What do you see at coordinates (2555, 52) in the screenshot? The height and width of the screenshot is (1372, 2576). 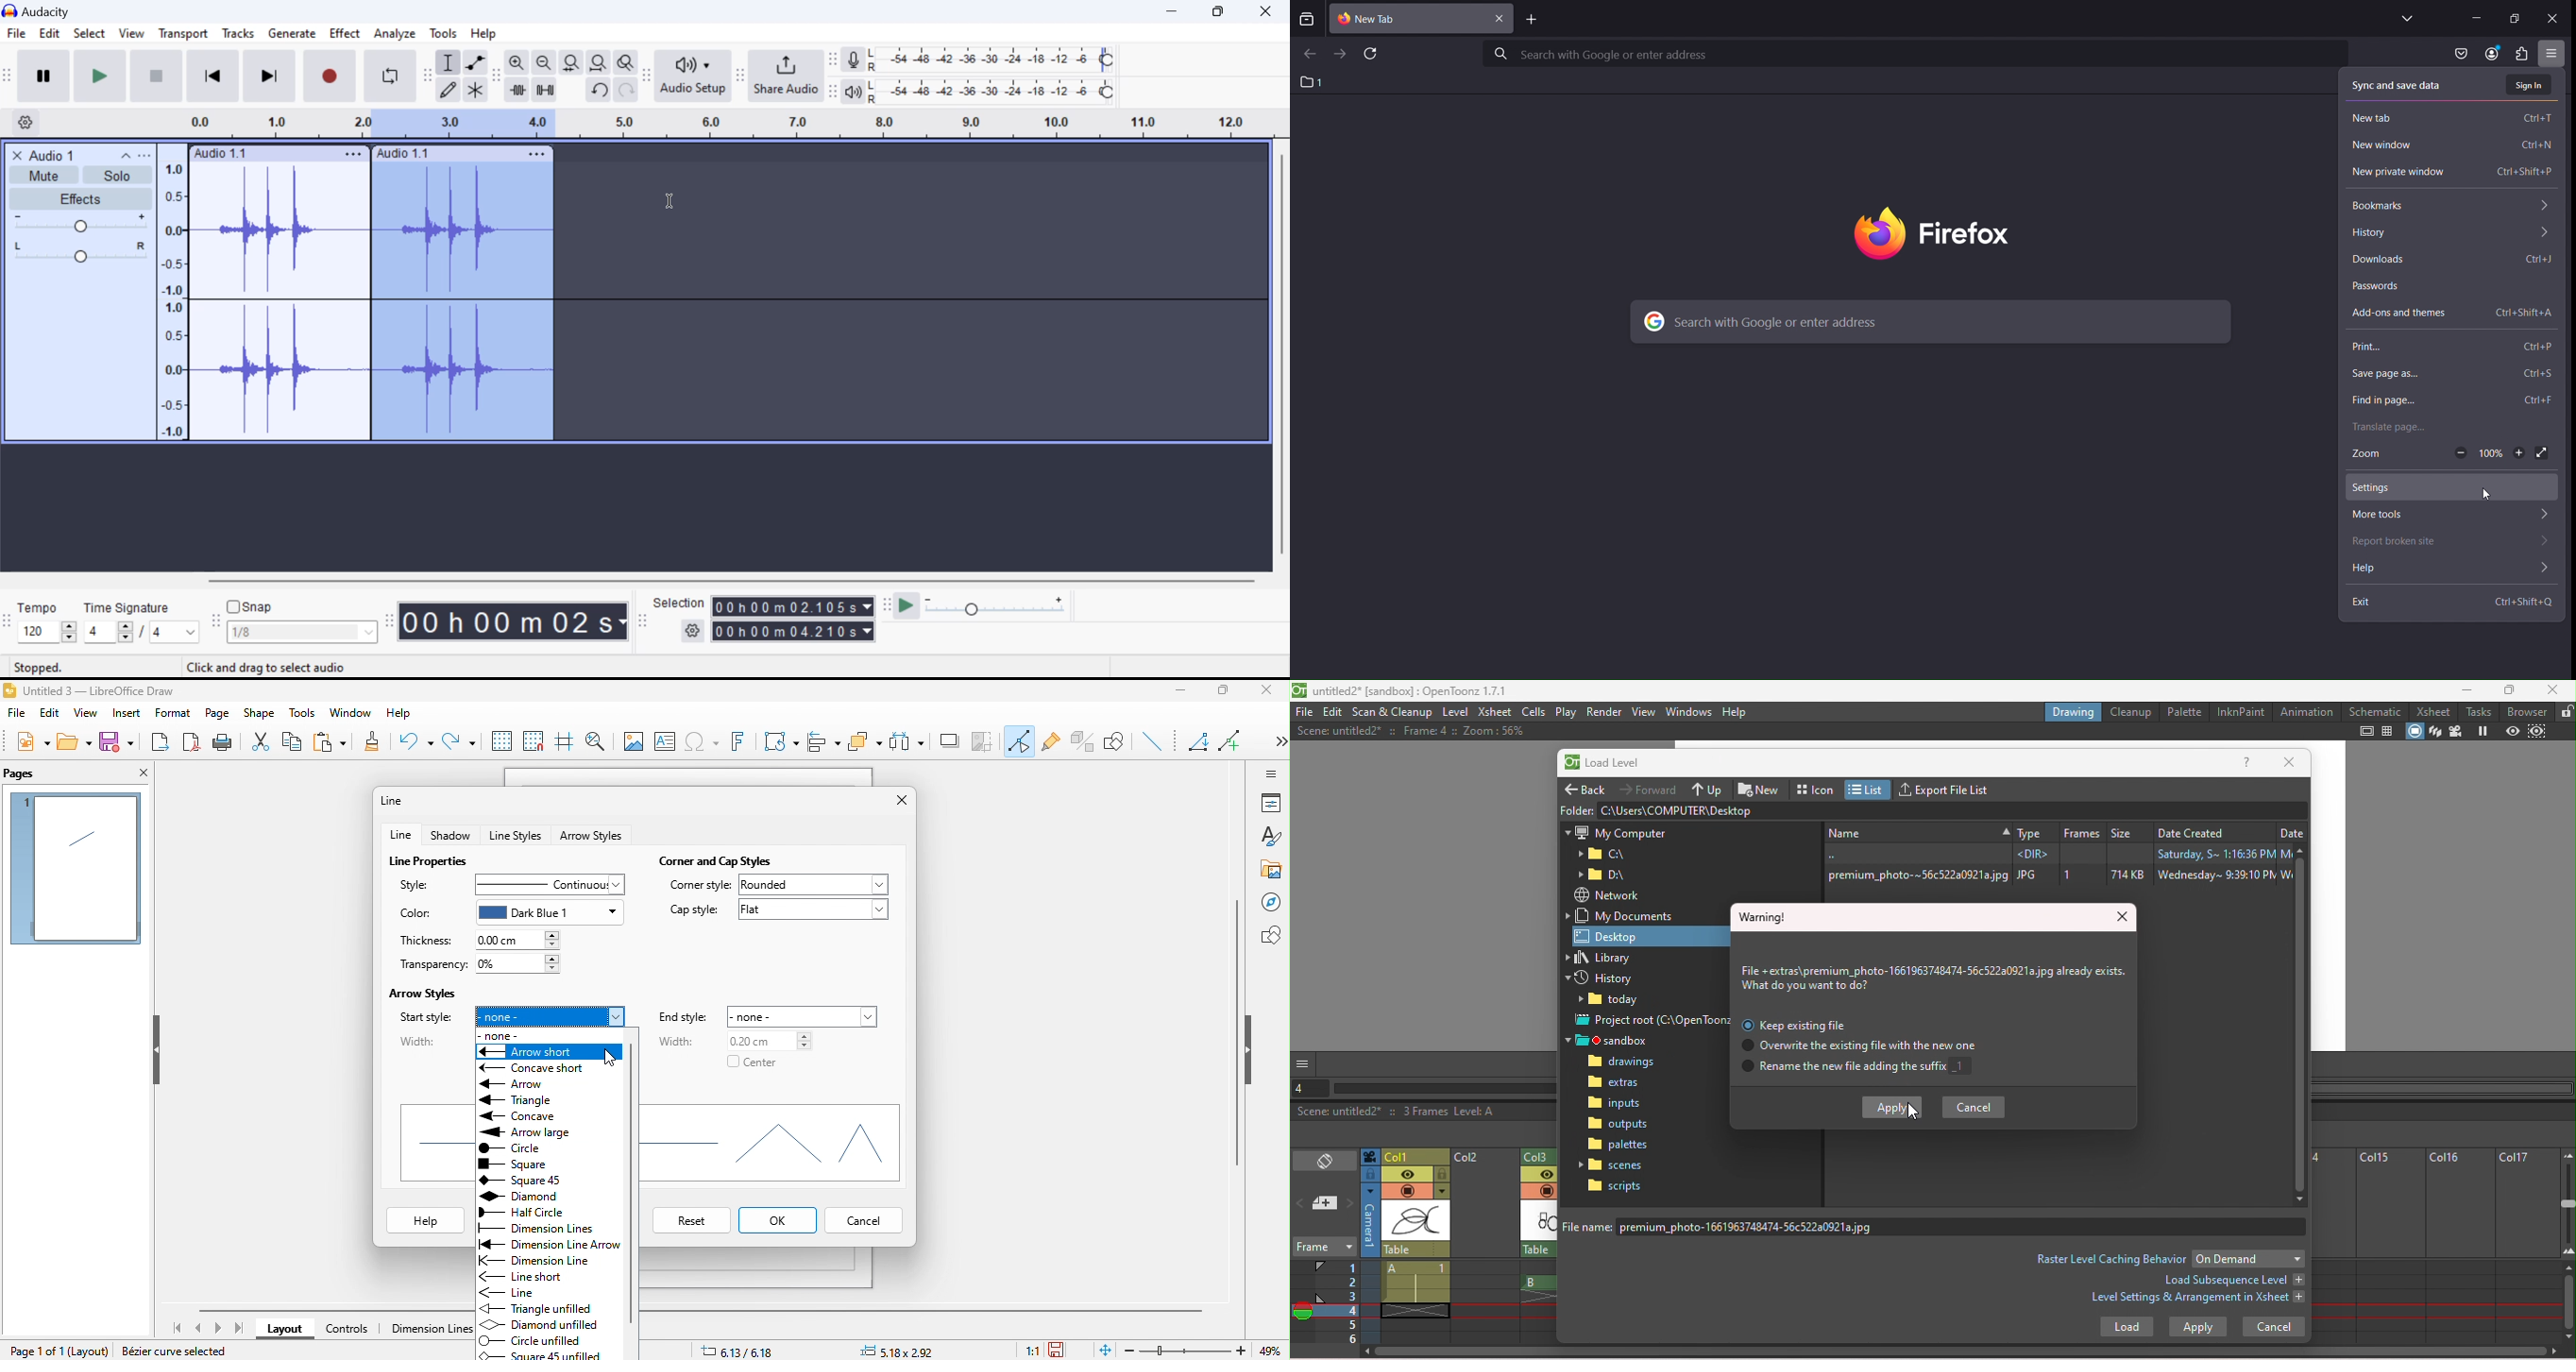 I see `open application menu` at bounding box center [2555, 52].